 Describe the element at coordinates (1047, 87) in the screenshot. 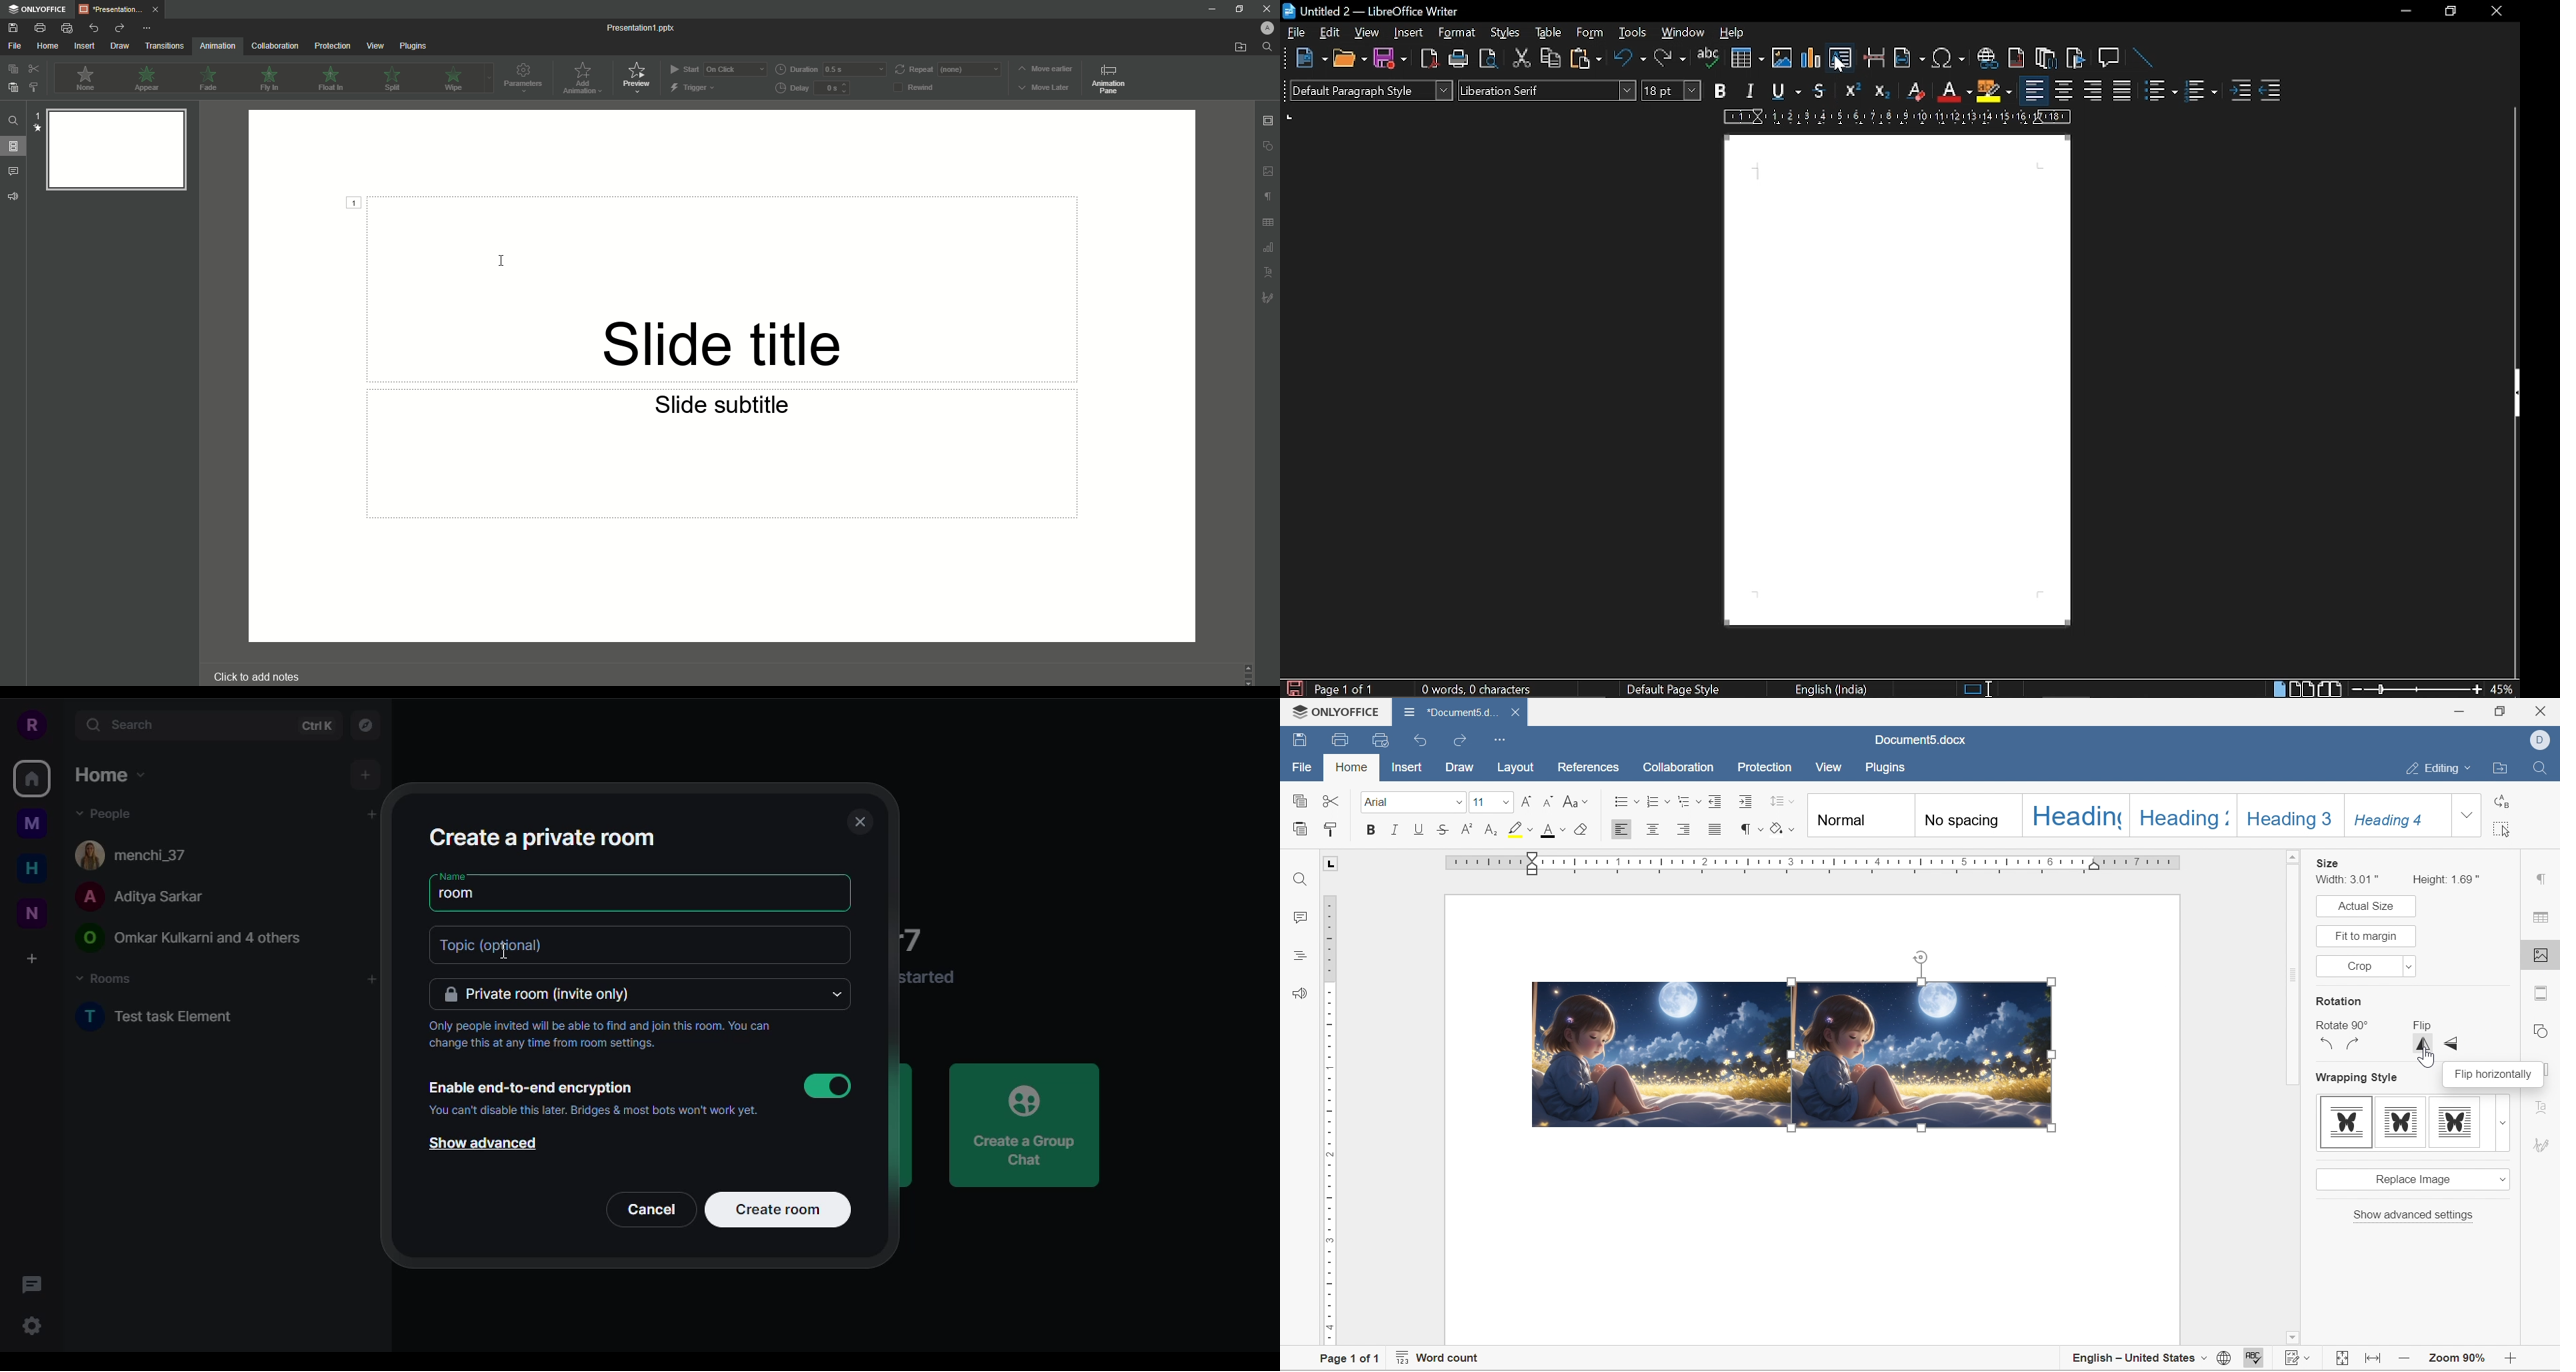

I see `Move Later` at that location.